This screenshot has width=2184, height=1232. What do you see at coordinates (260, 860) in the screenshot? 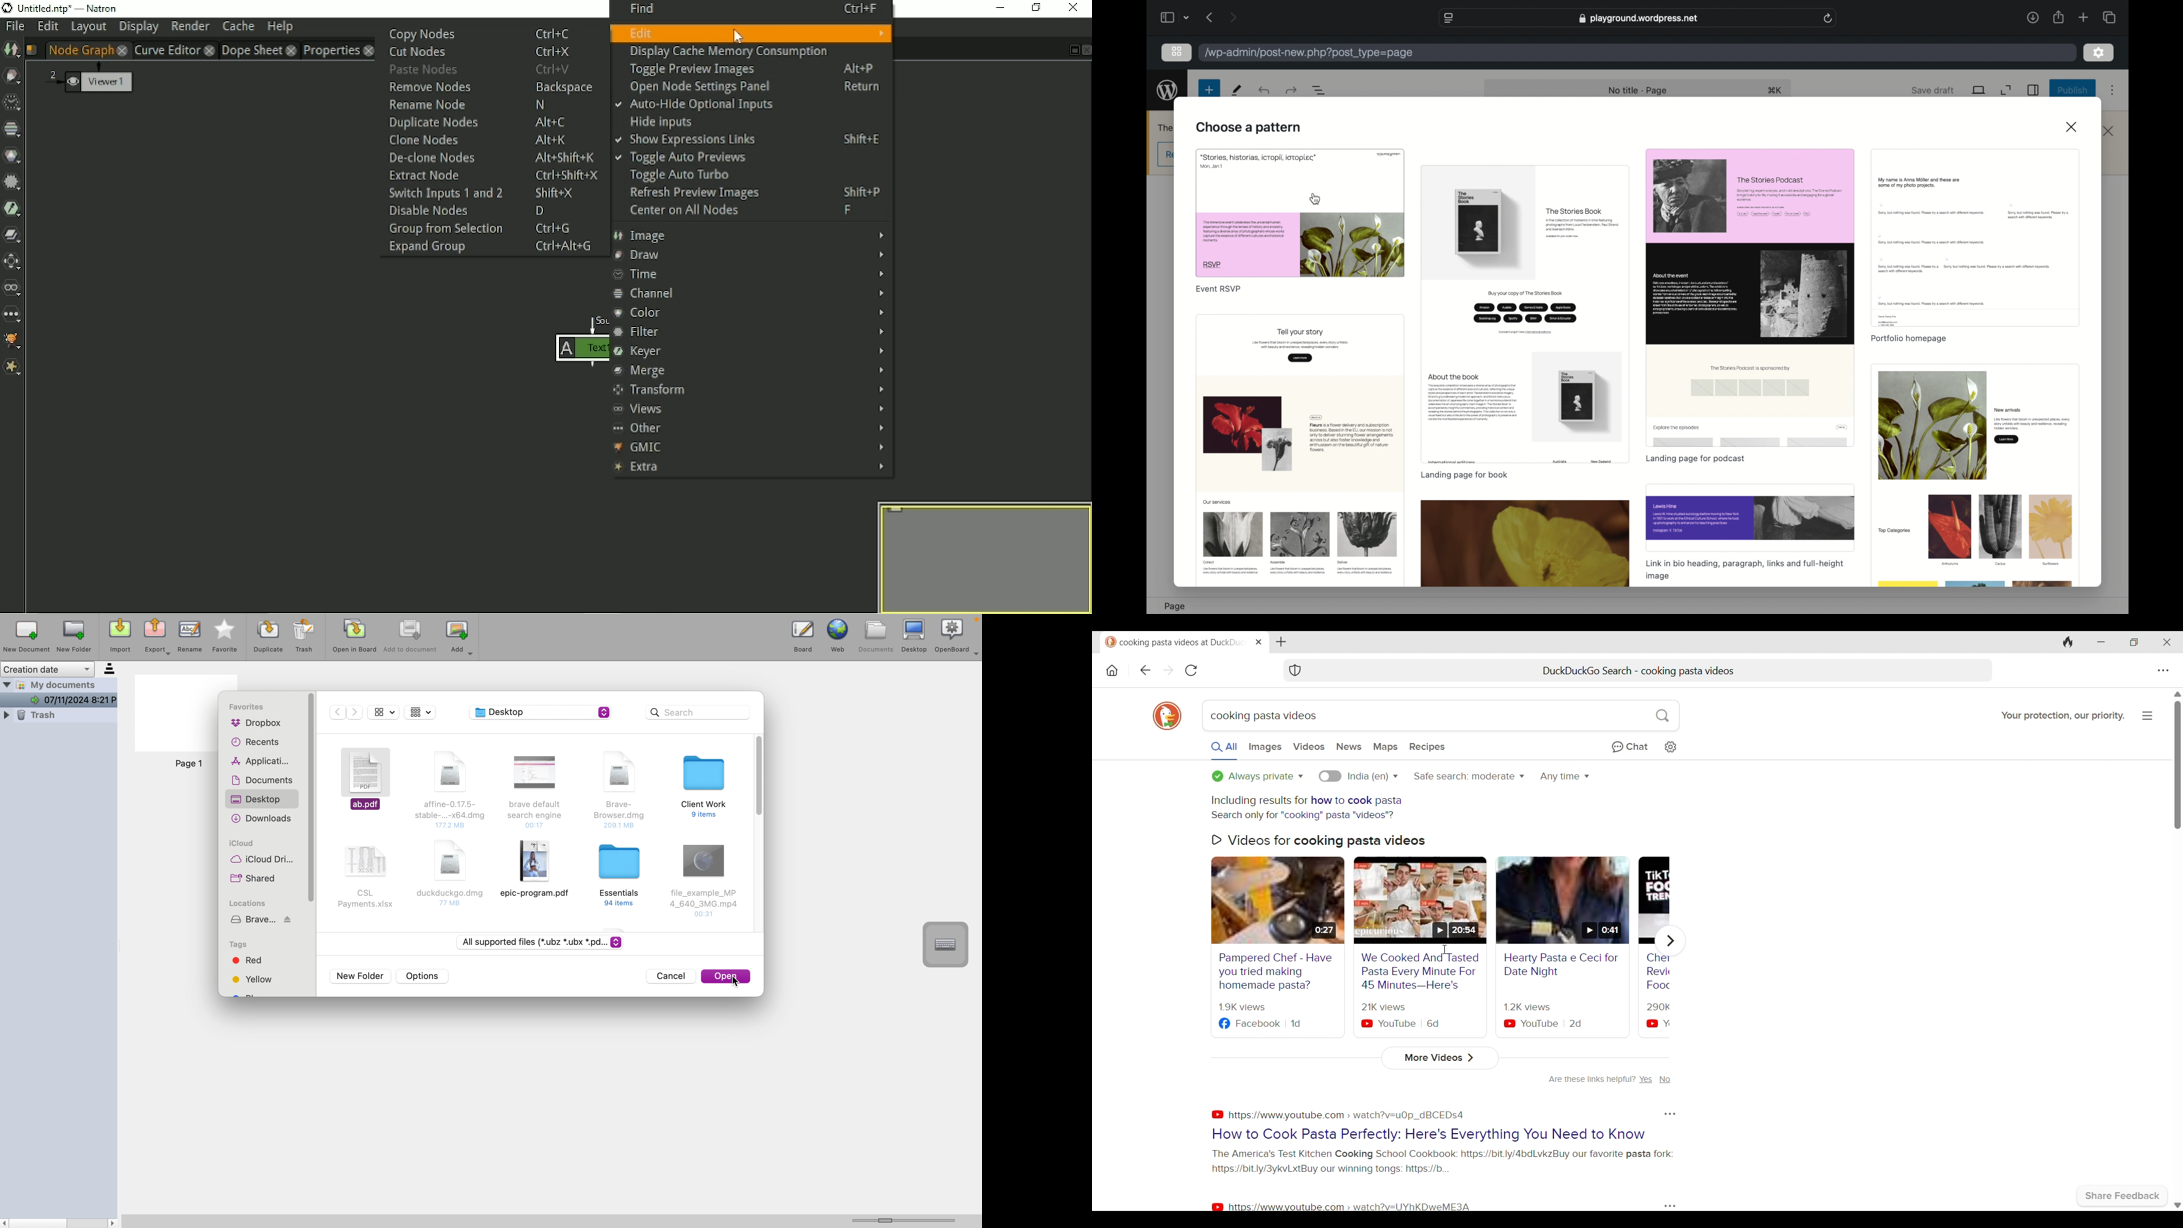
I see `icloud drive` at bounding box center [260, 860].